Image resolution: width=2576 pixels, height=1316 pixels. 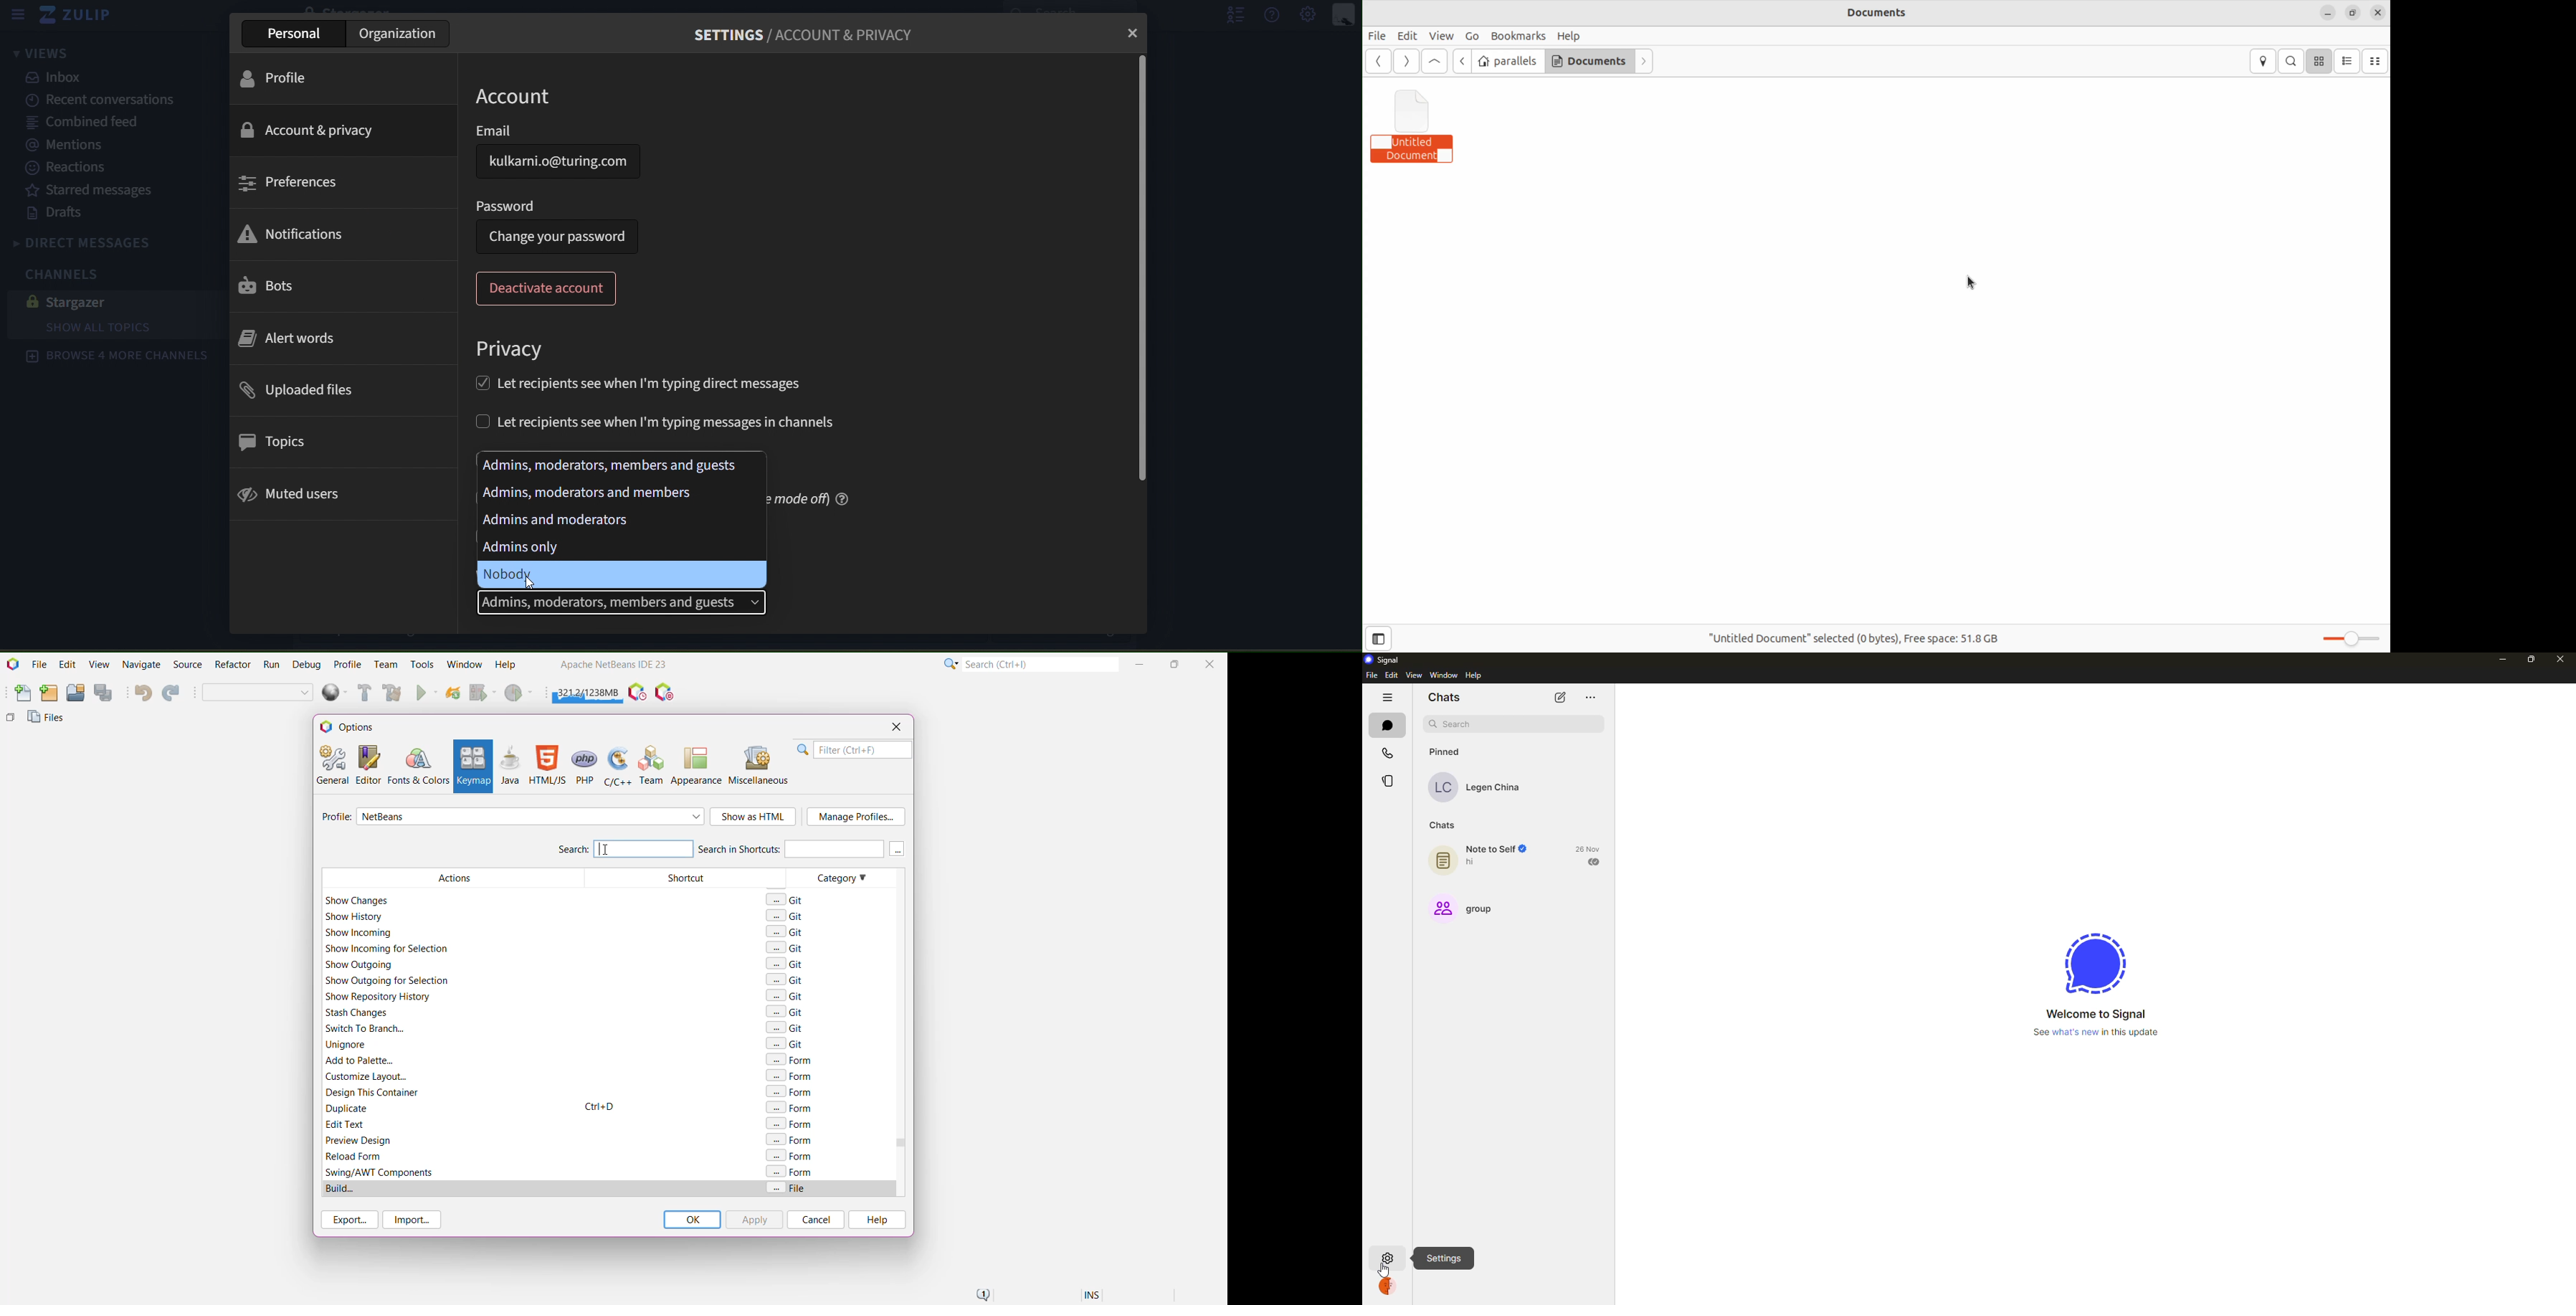 What do you see at coordinates (283, 77) in the screenshot?
I see `profile` at bounding box center [283, 77].